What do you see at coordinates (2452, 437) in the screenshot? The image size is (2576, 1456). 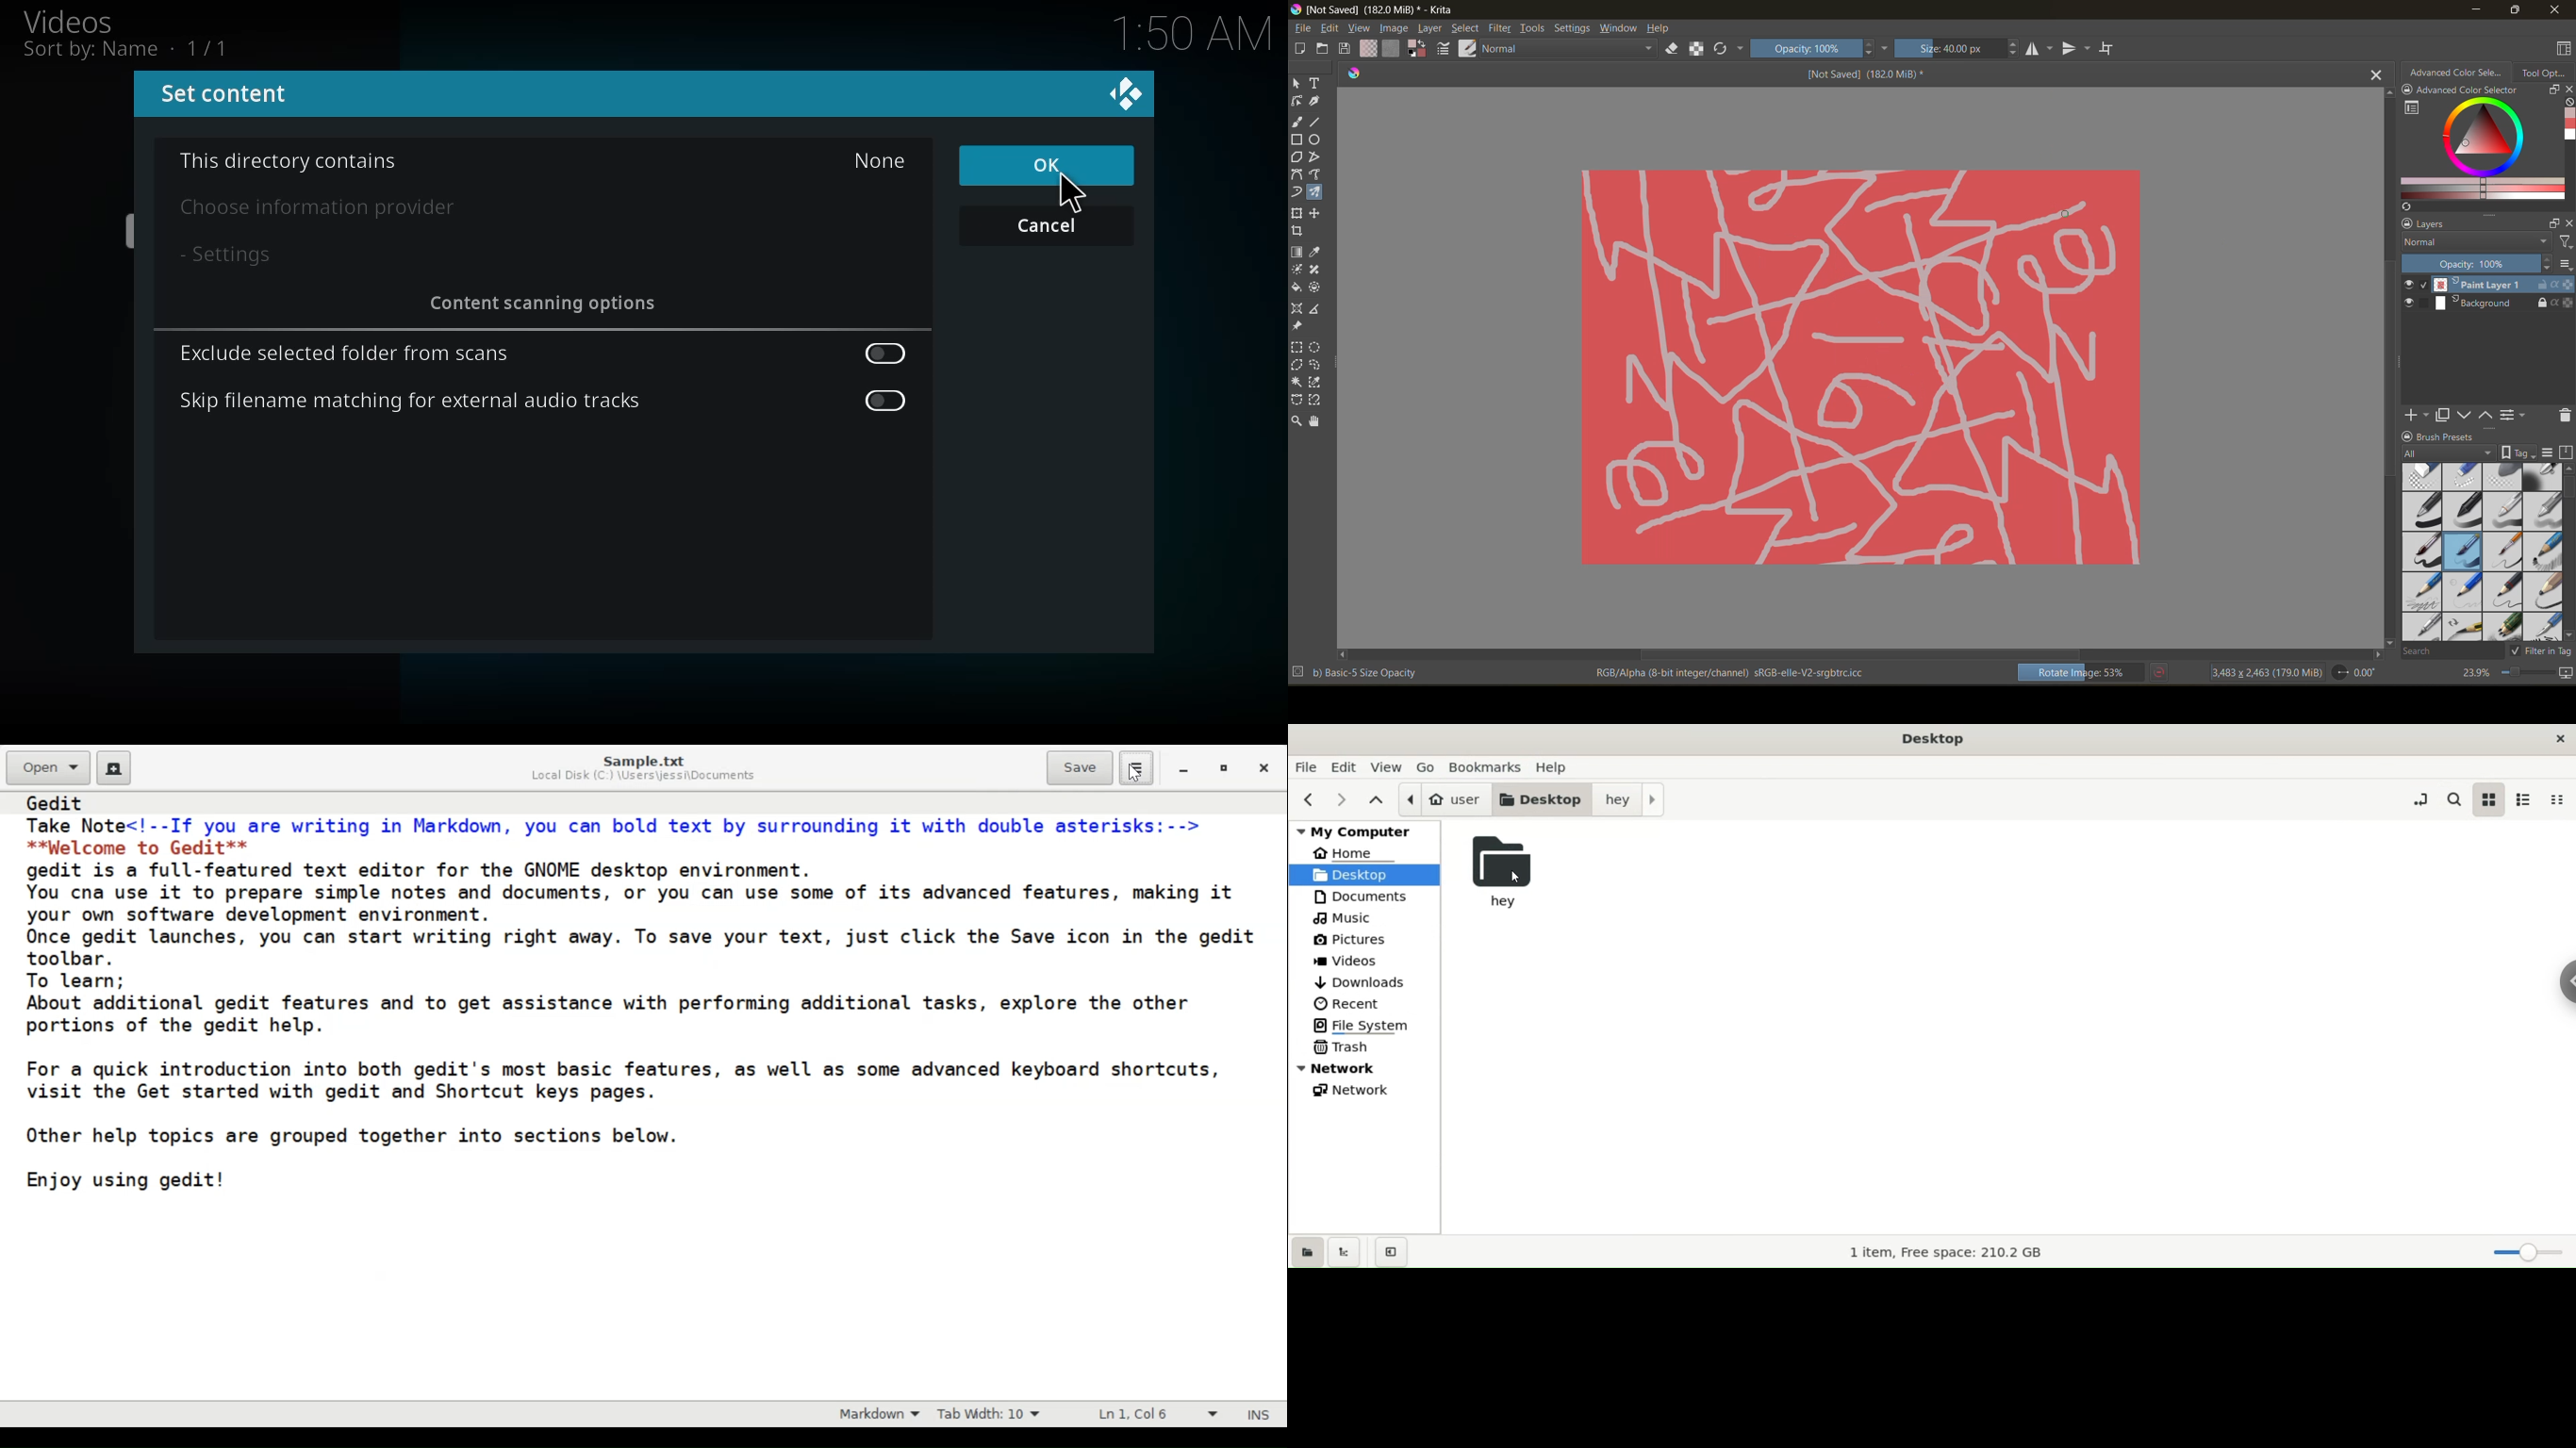 I see `Brush Presets` at bounding box center [2452, 437].